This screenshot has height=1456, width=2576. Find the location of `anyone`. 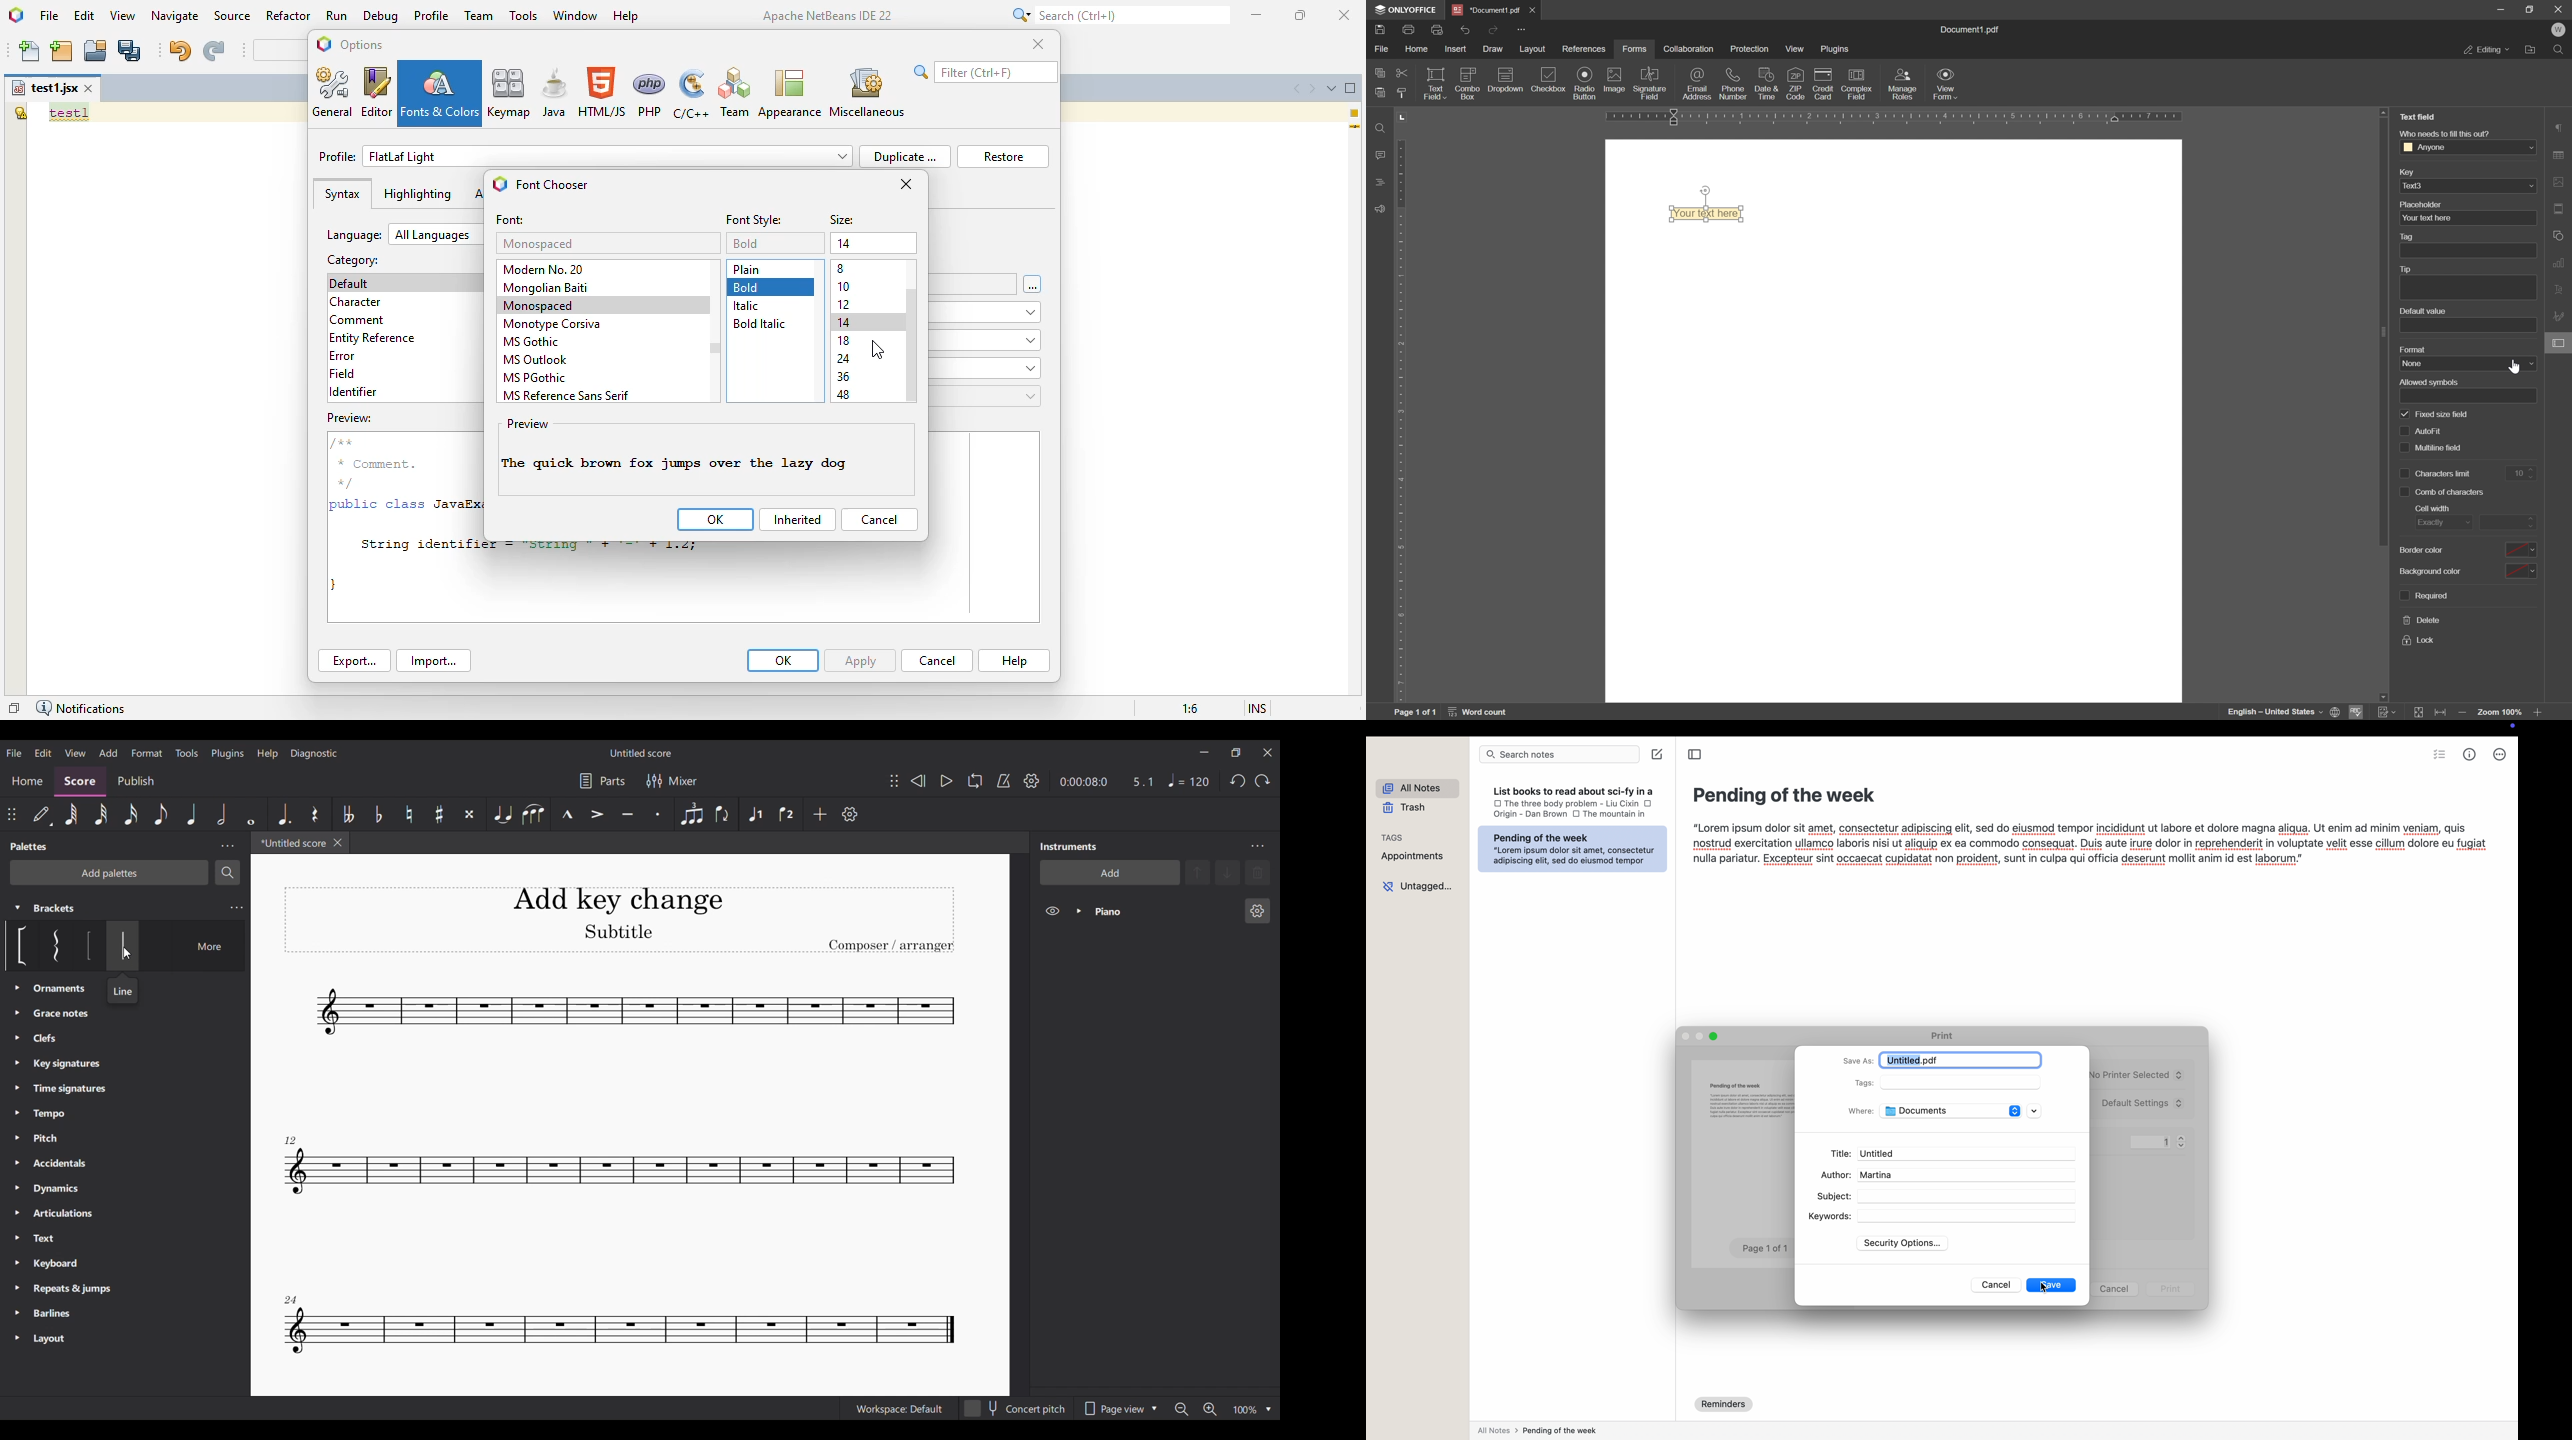

anyone is located at coordinates (2430, 147).